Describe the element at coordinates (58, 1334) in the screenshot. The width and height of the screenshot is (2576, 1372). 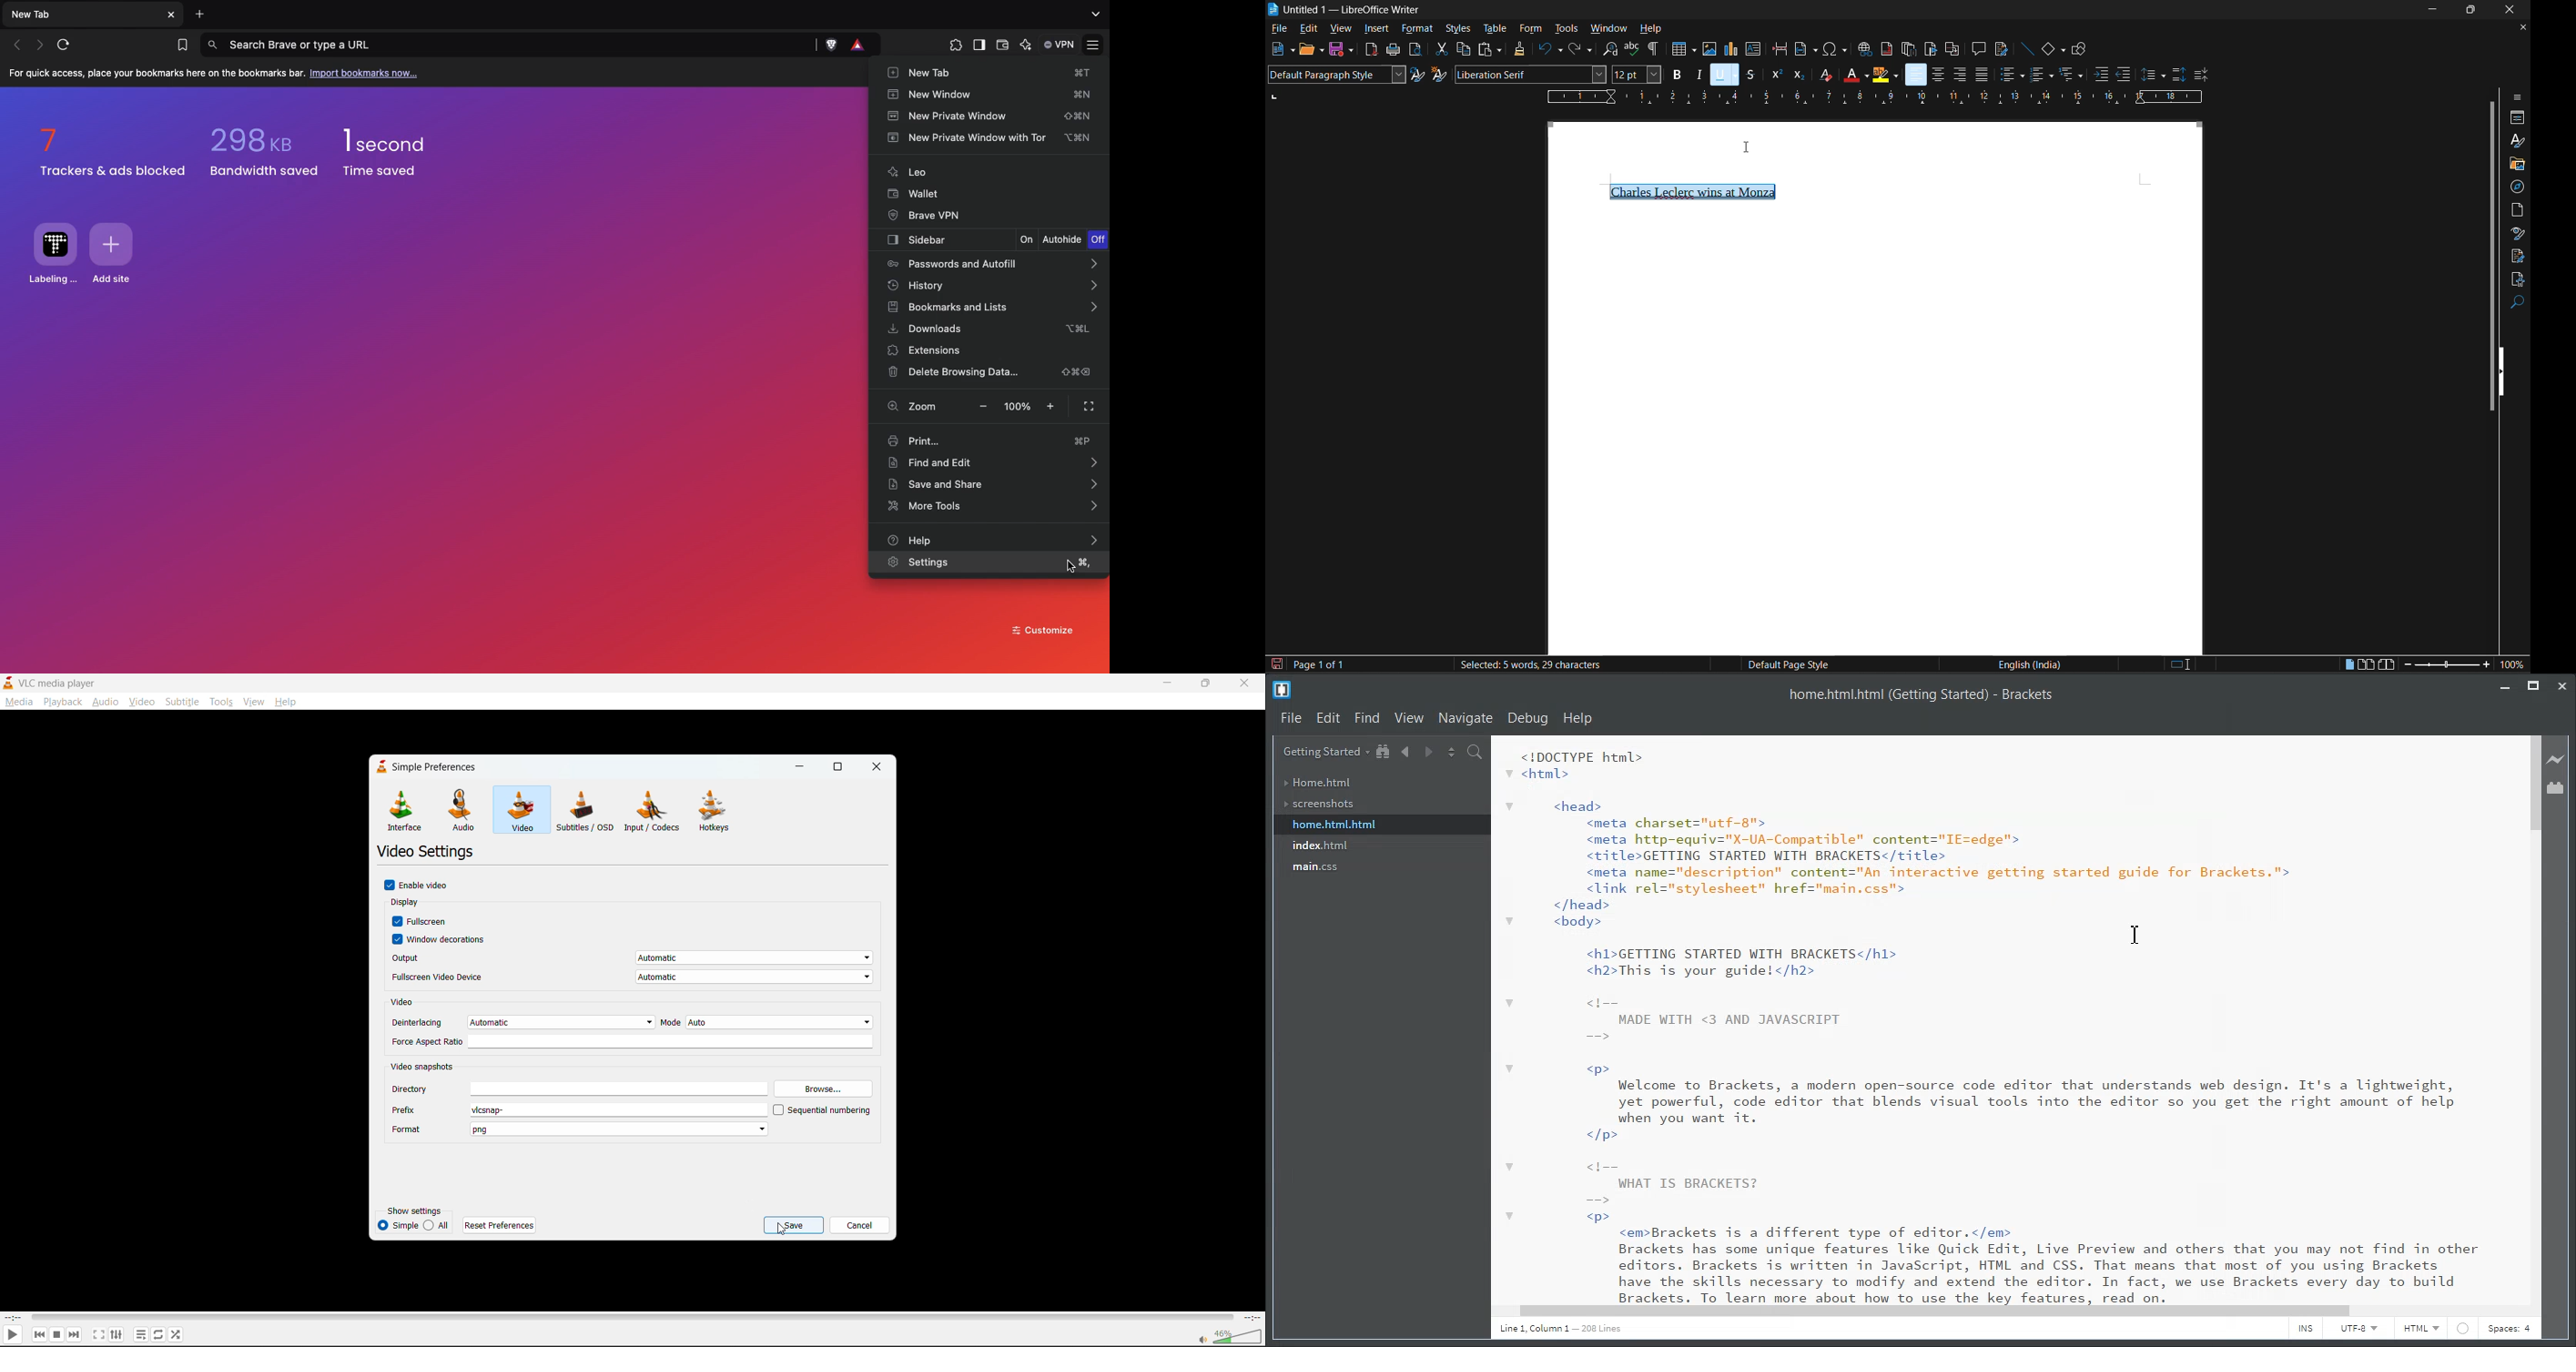
I see `stop` at that location.